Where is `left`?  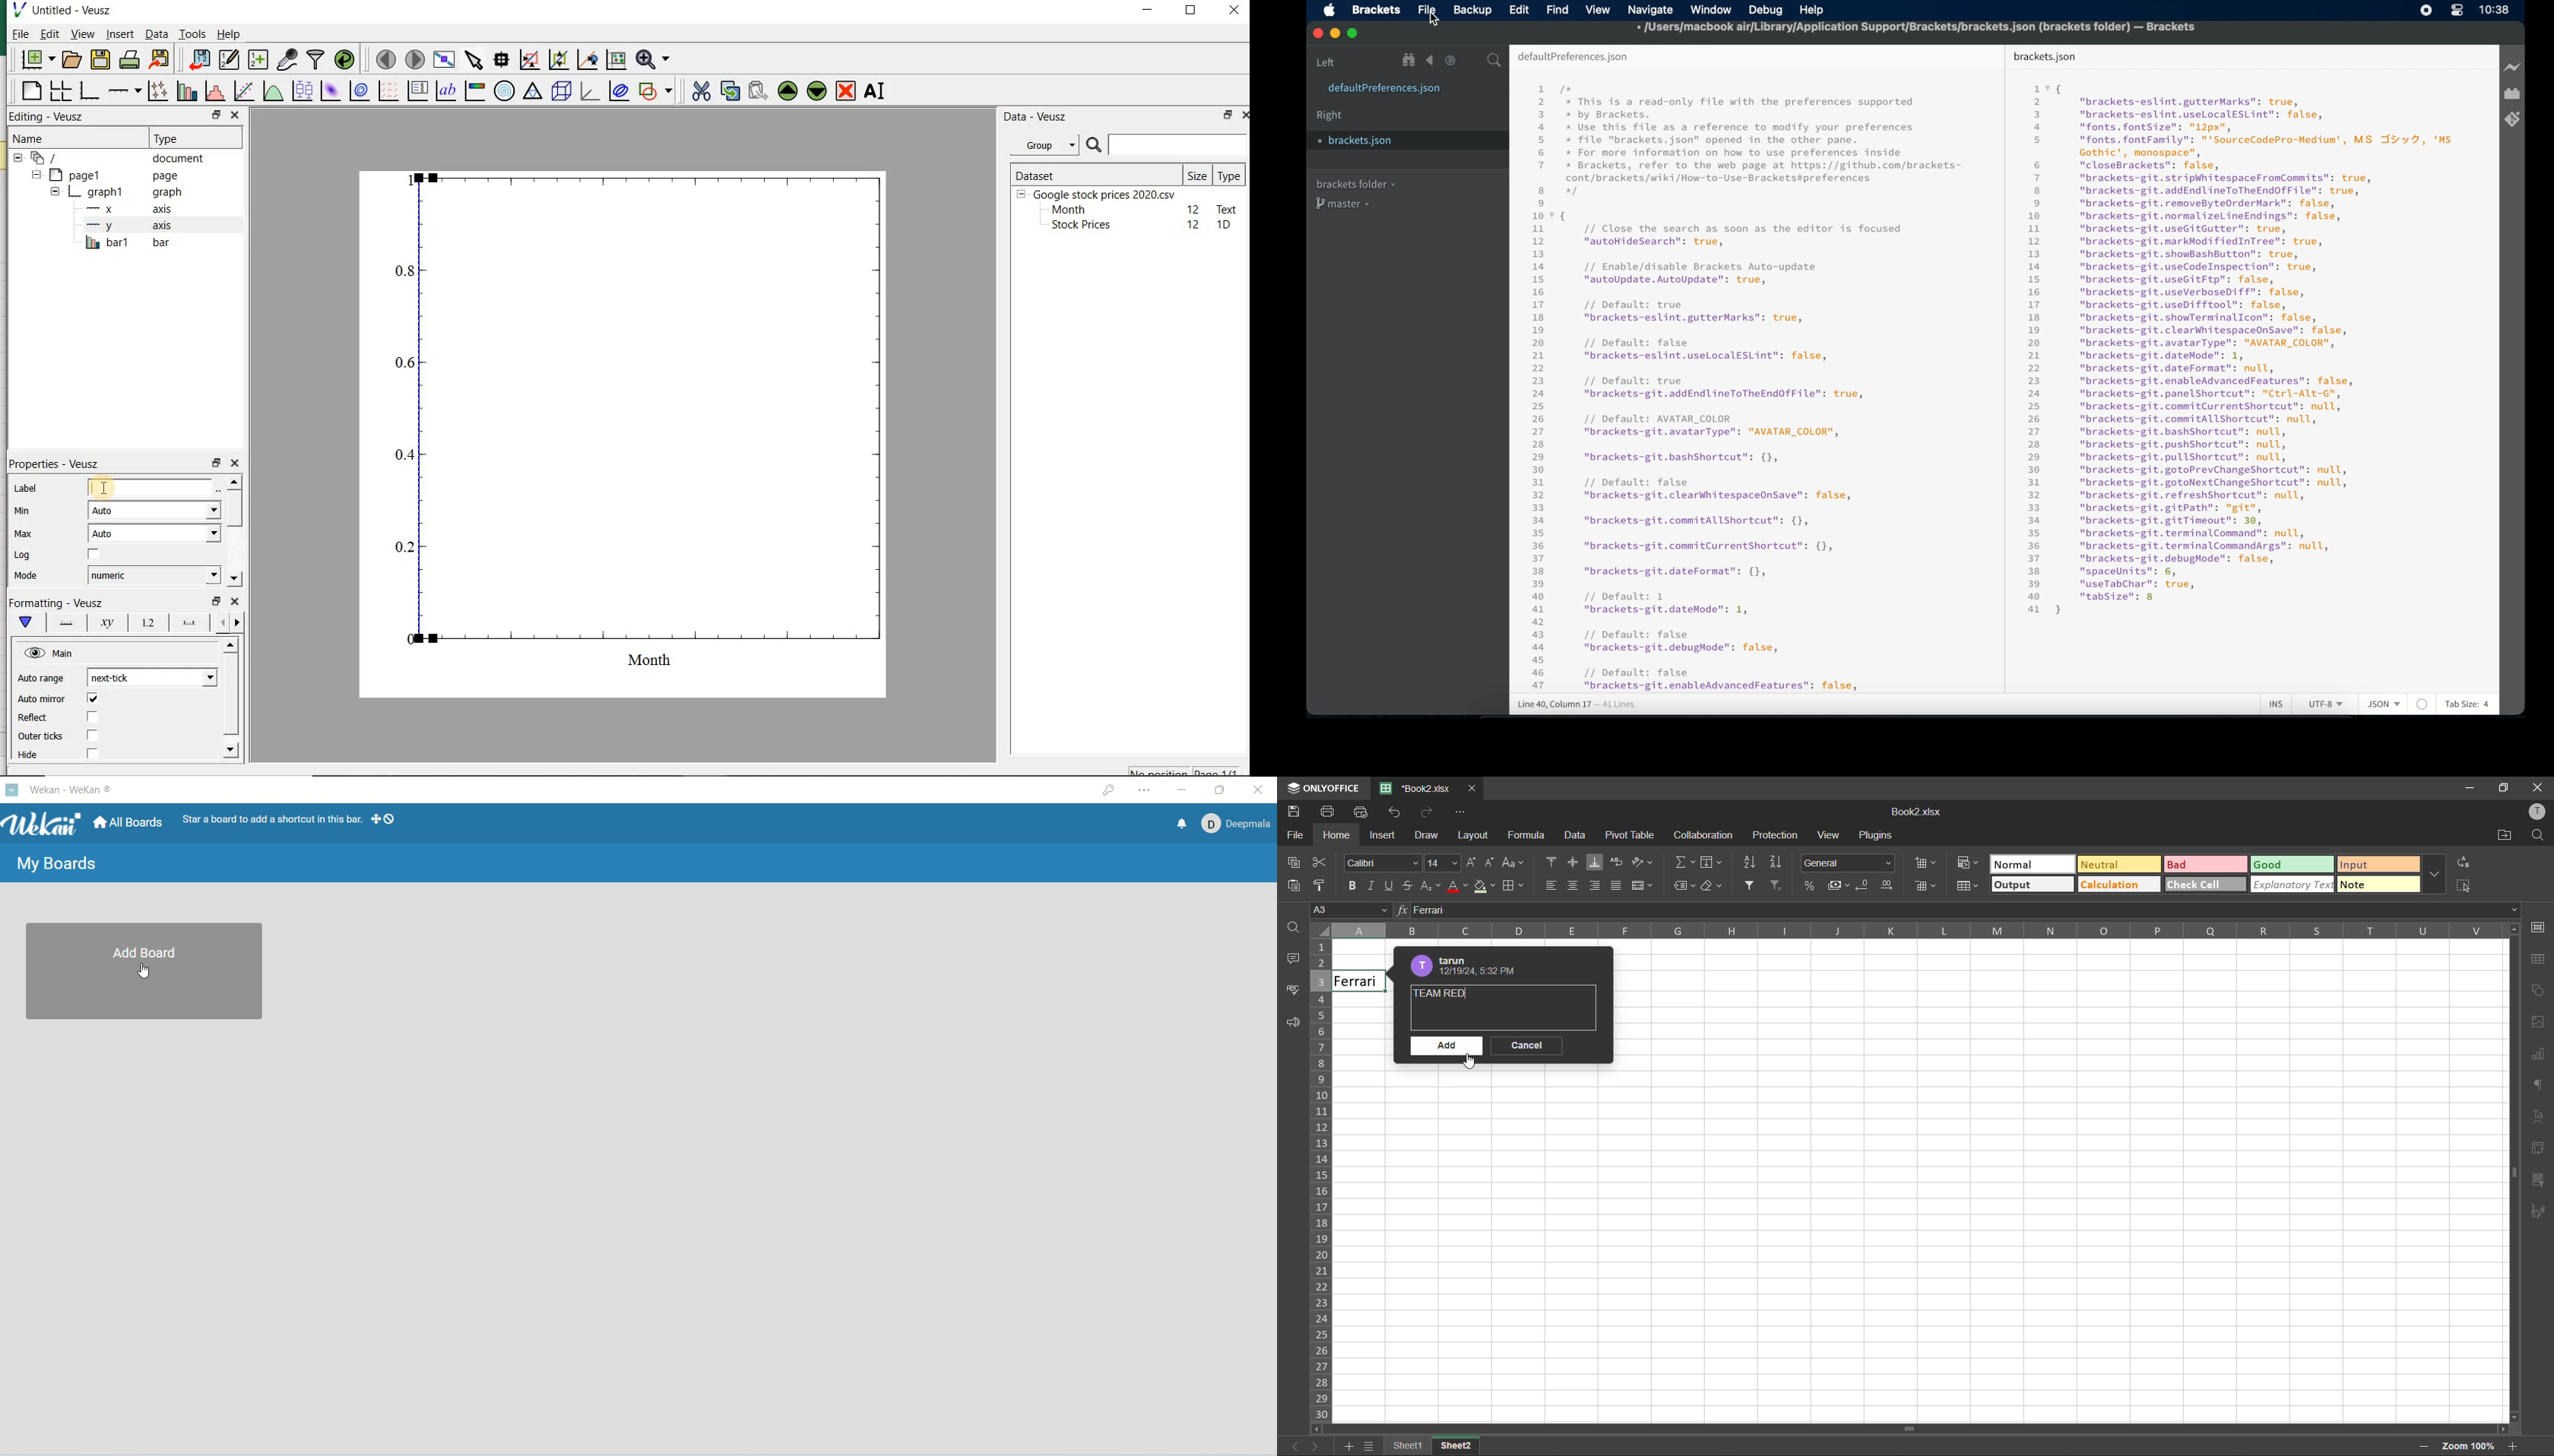
left is located at coordinates (1326, 63).